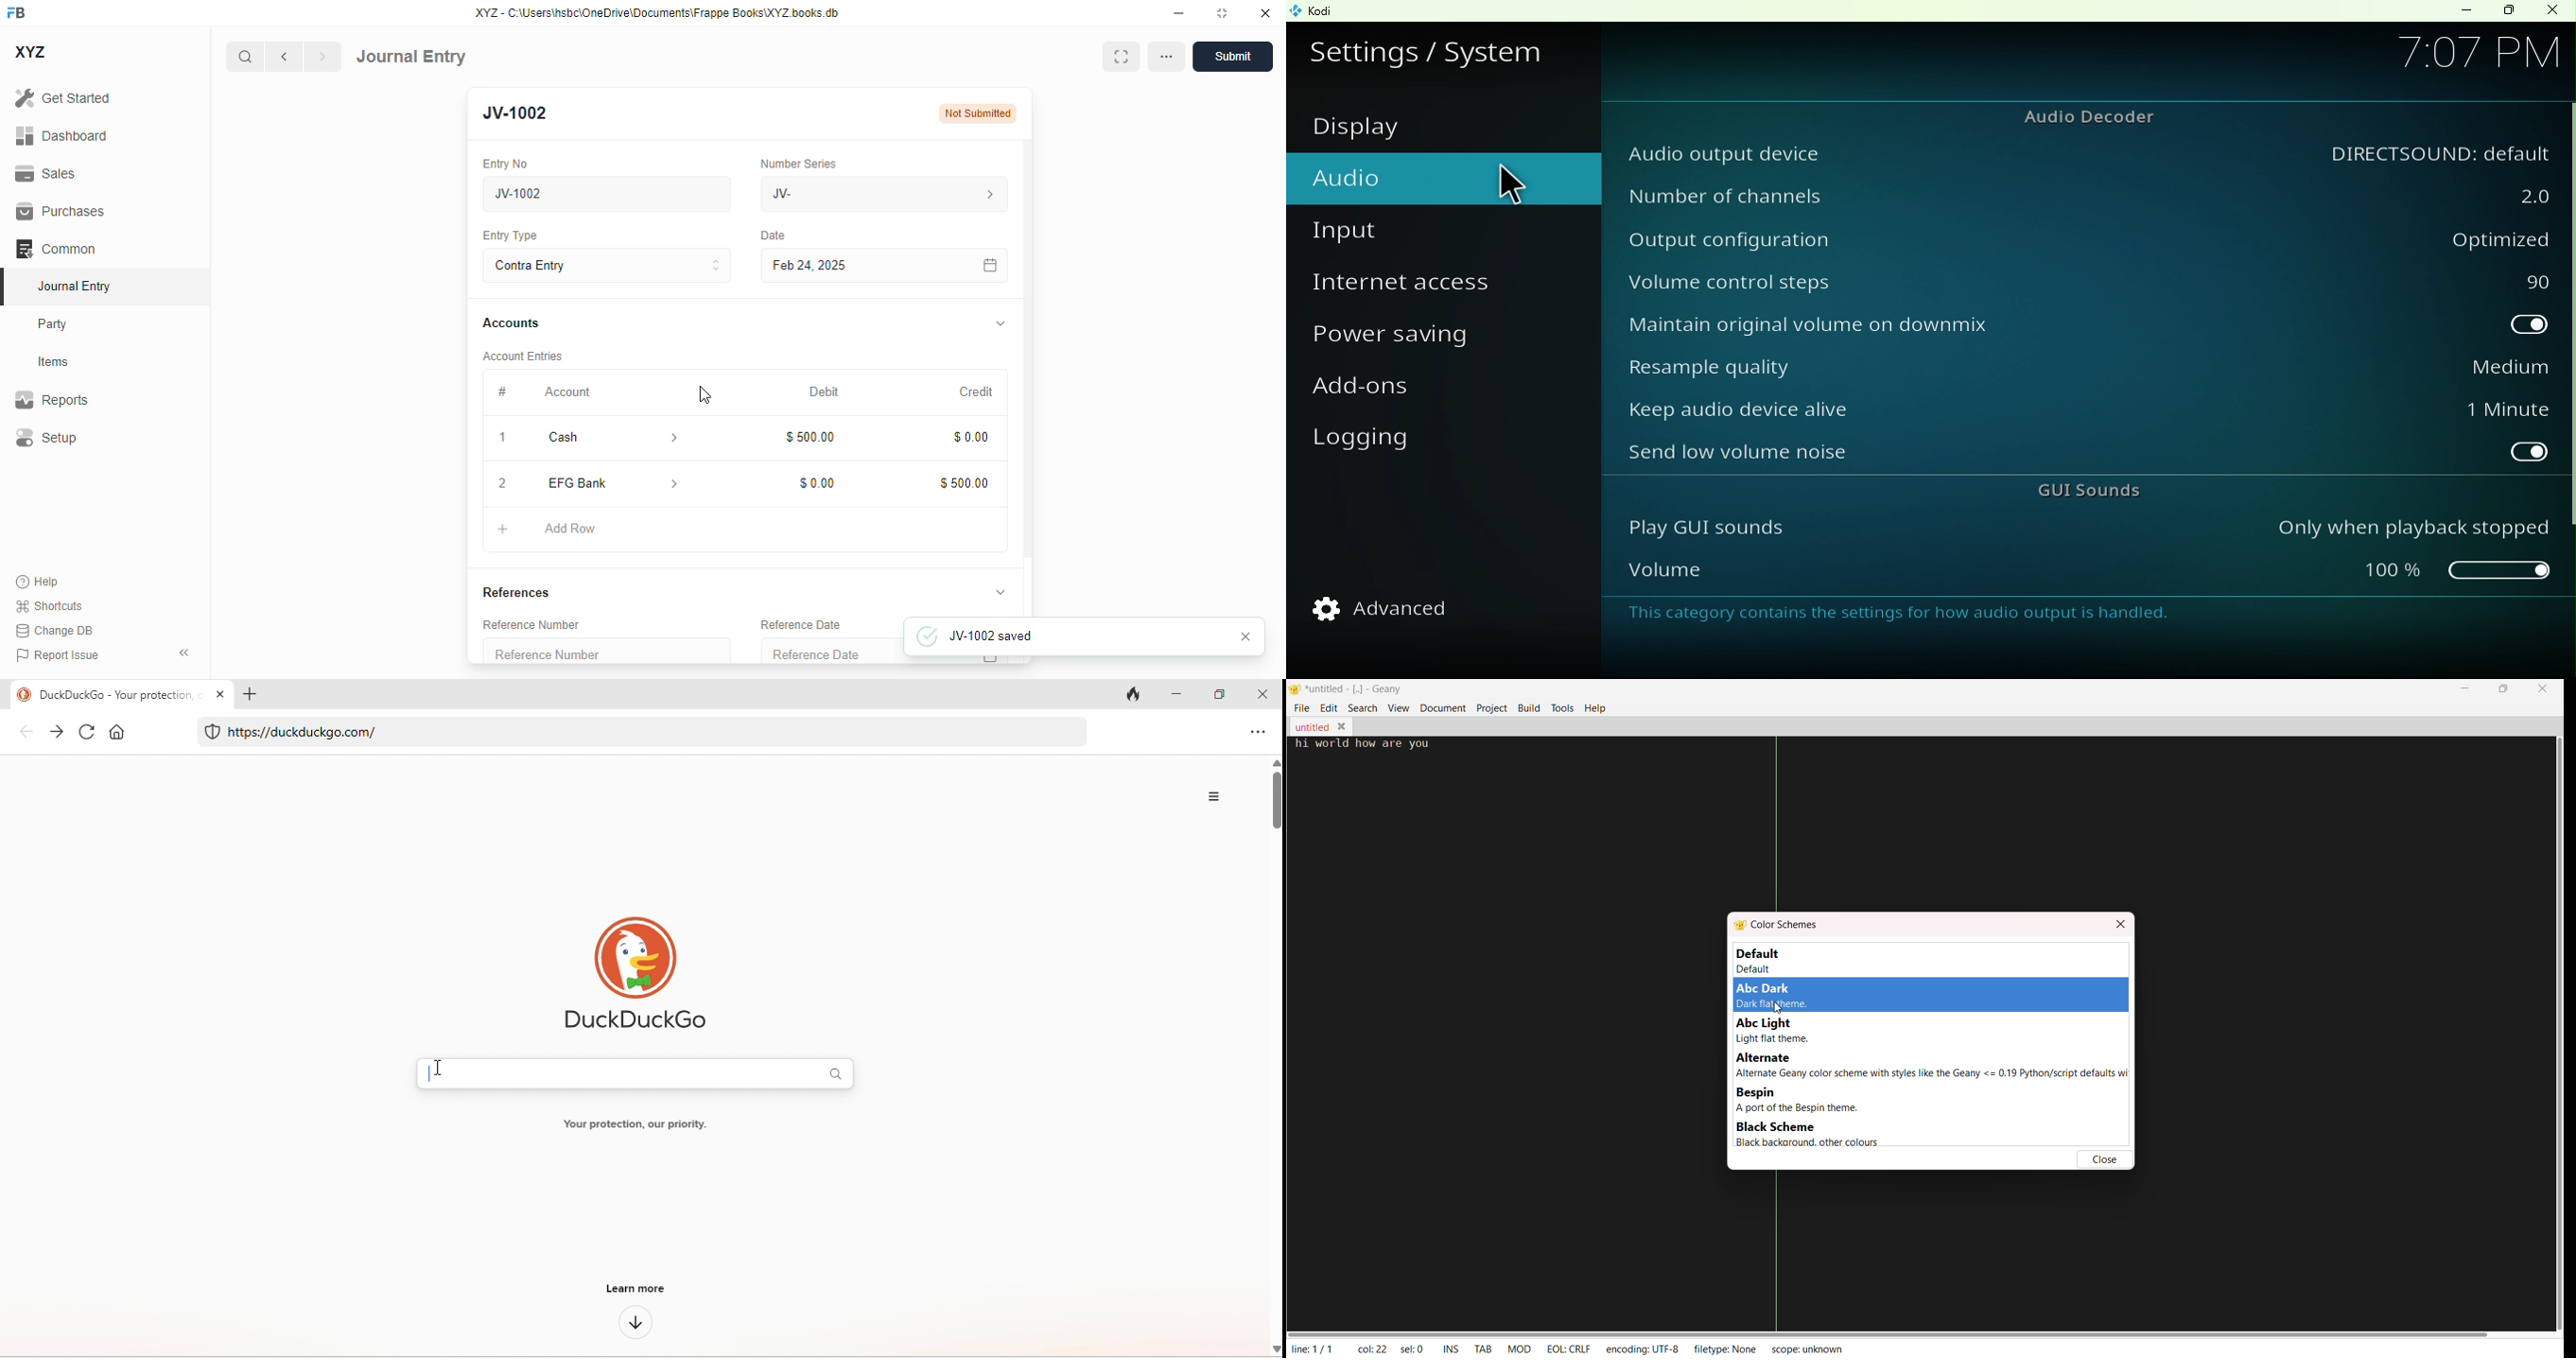 The height and width of the screenshot is (1372, 2576). I want to click on next, so click(323, 57).